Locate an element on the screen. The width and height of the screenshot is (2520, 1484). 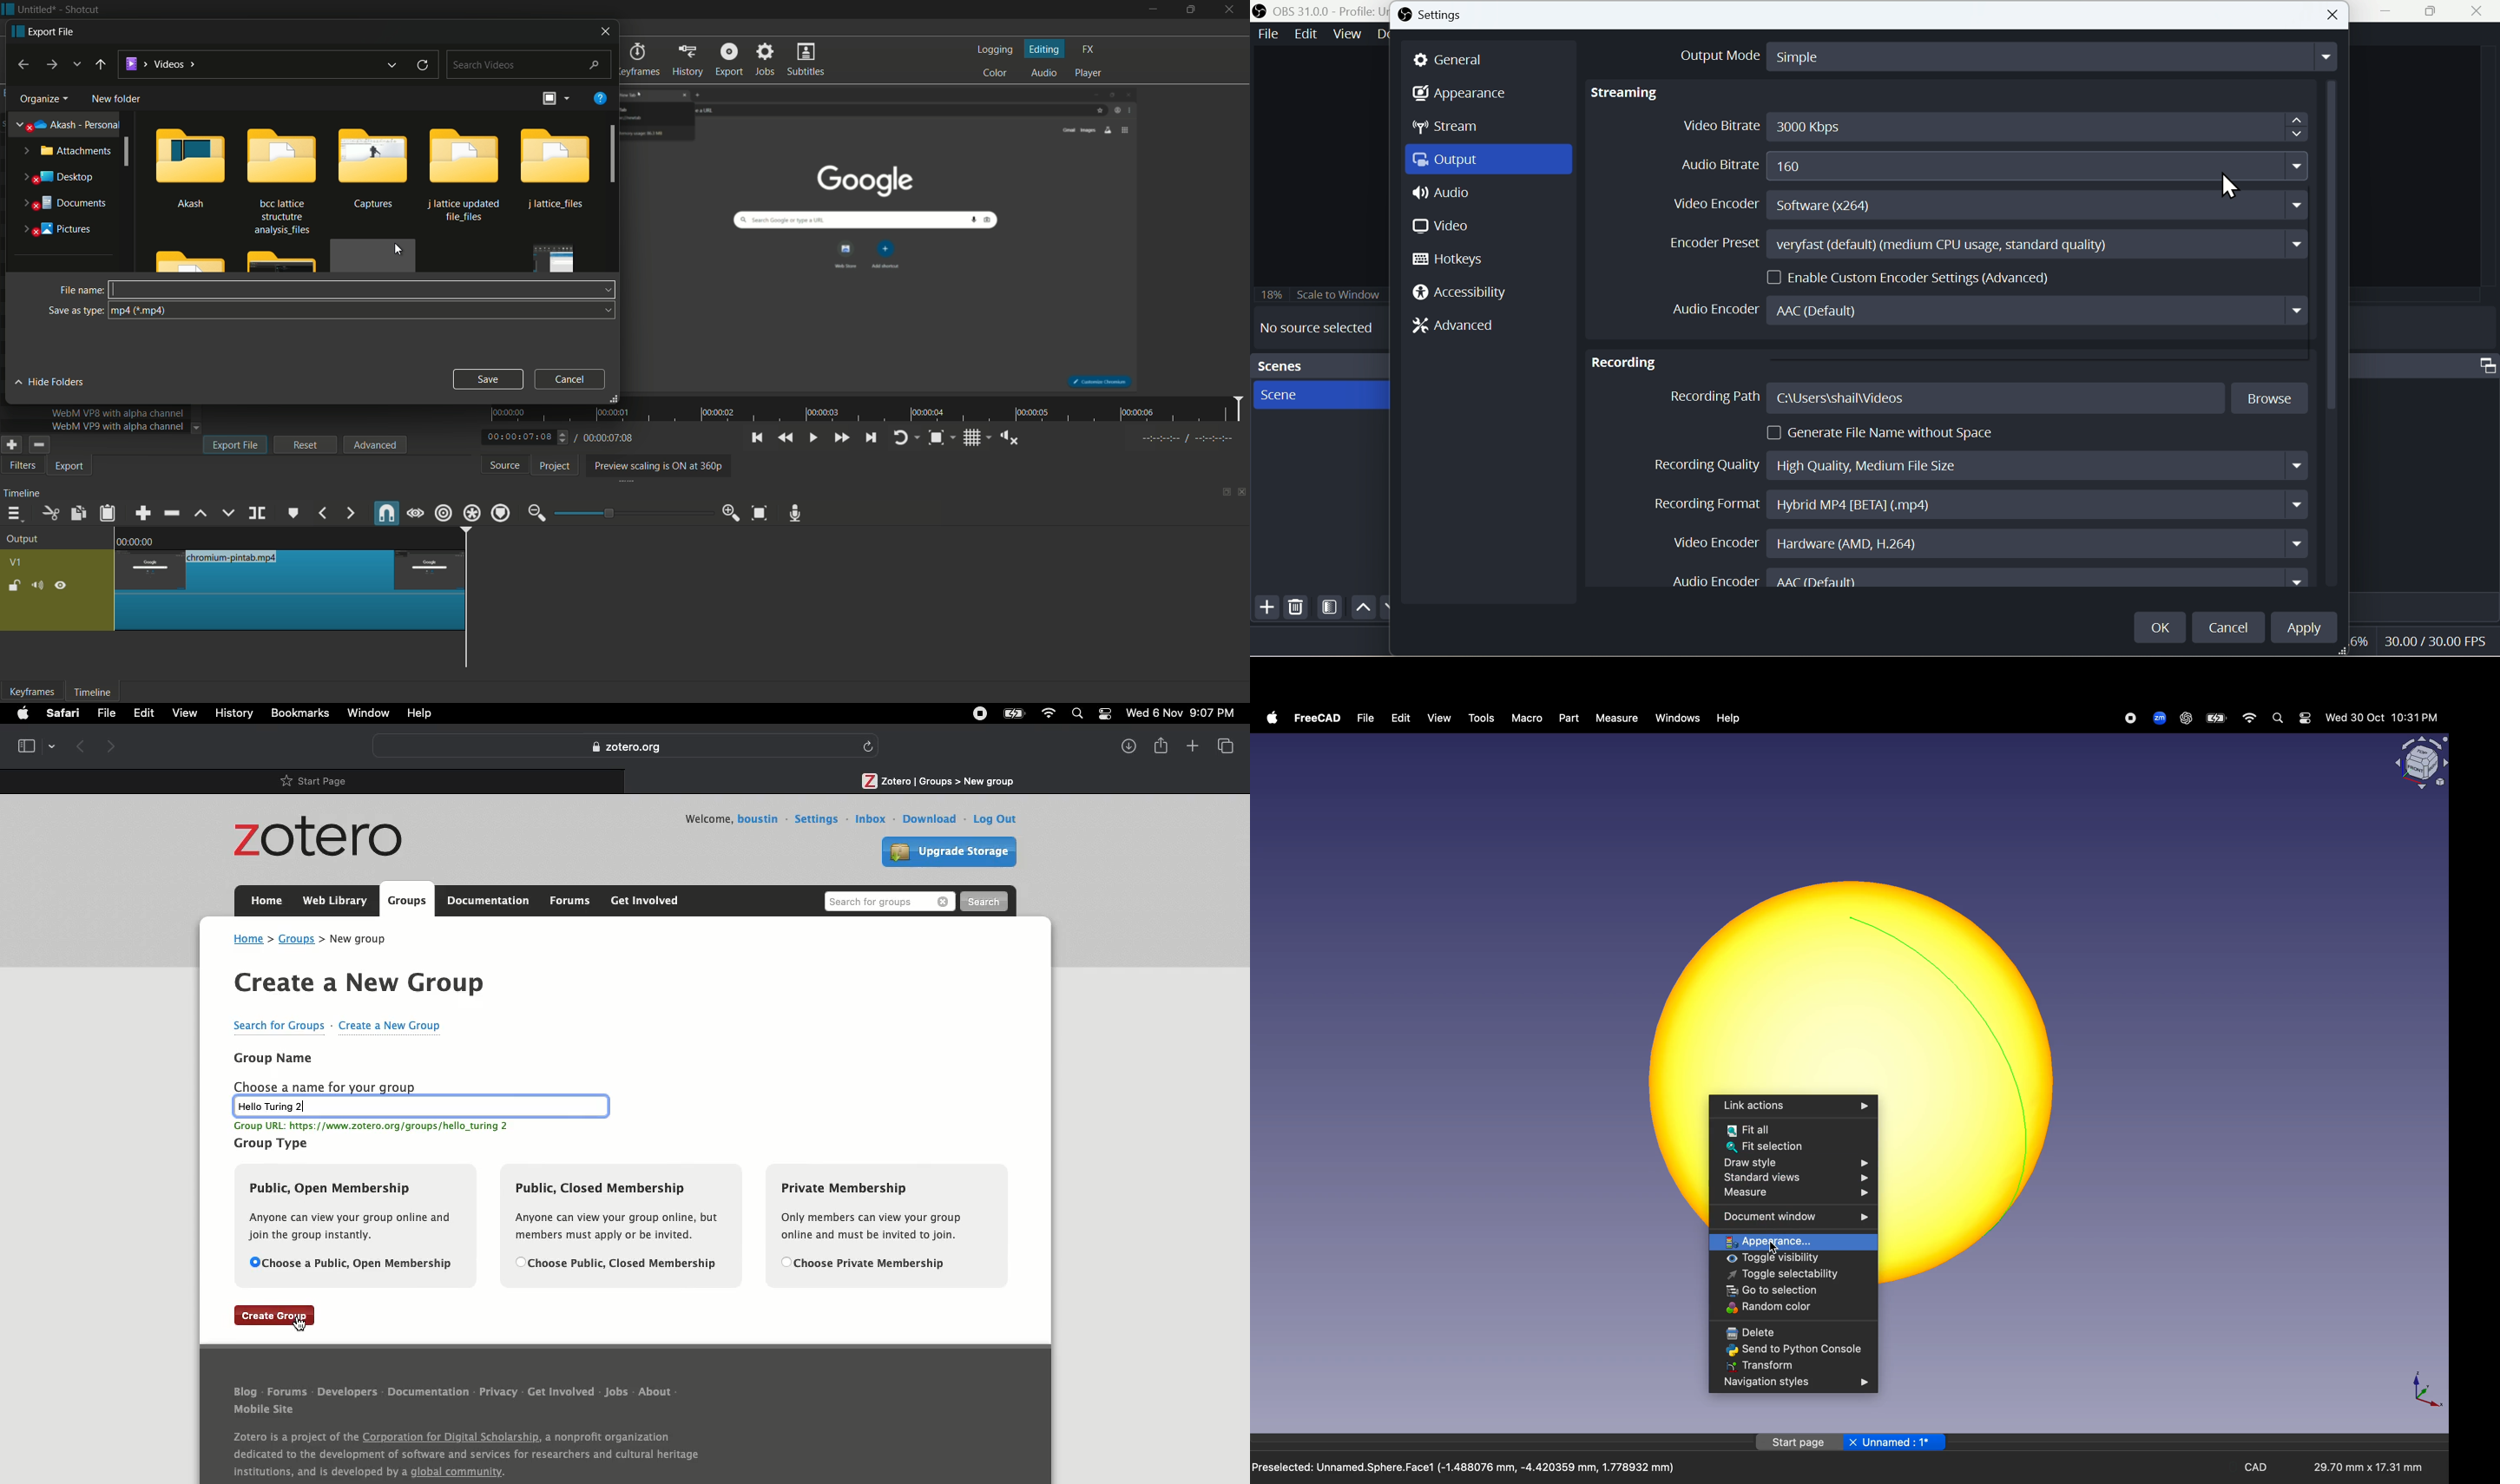
export file is located at coordinates (236, 445).